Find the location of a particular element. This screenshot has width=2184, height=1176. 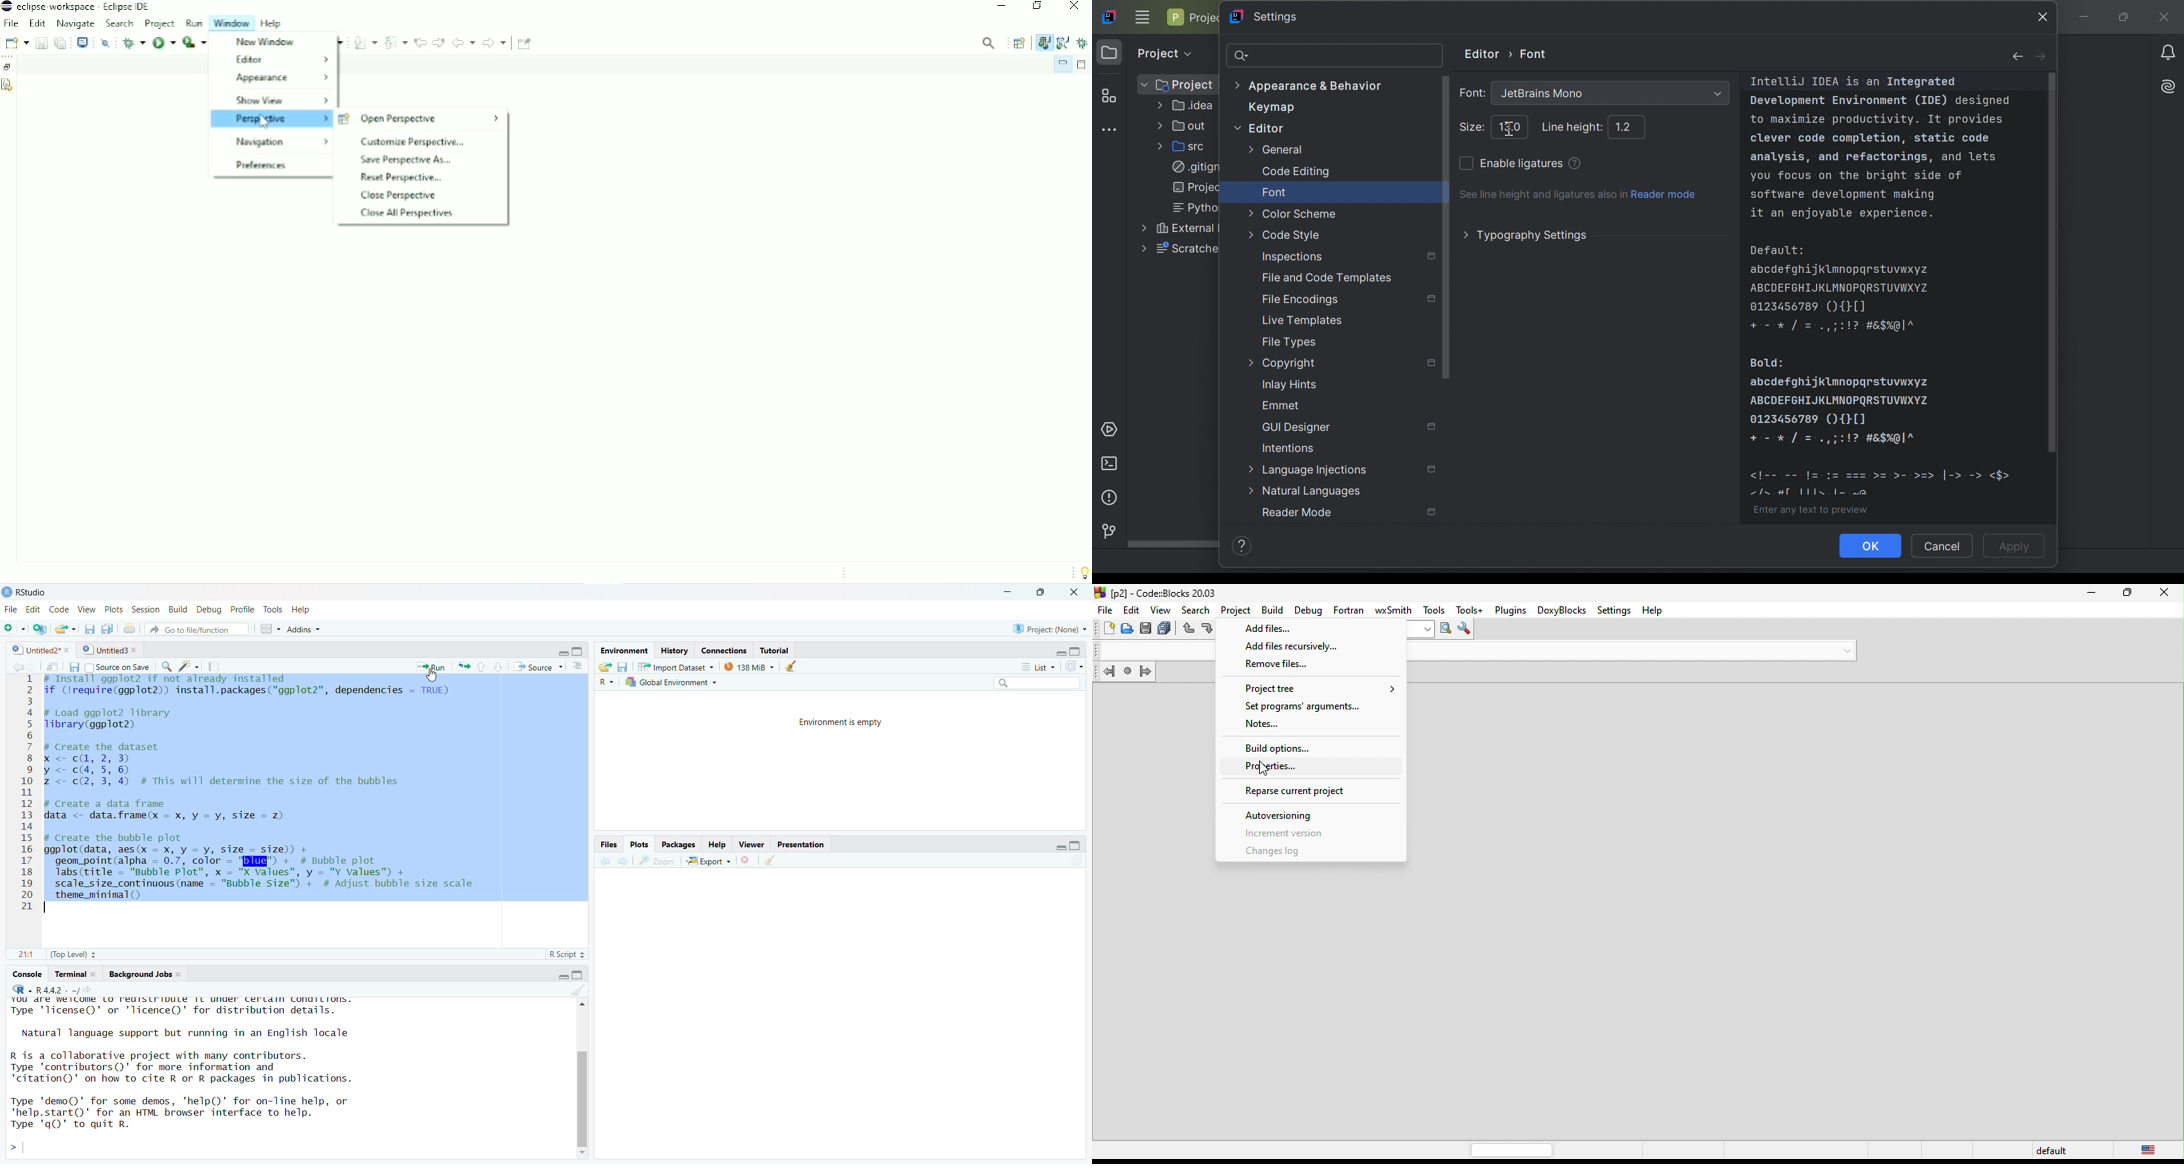

minimize/maximize is located at coordinates (566, 650).